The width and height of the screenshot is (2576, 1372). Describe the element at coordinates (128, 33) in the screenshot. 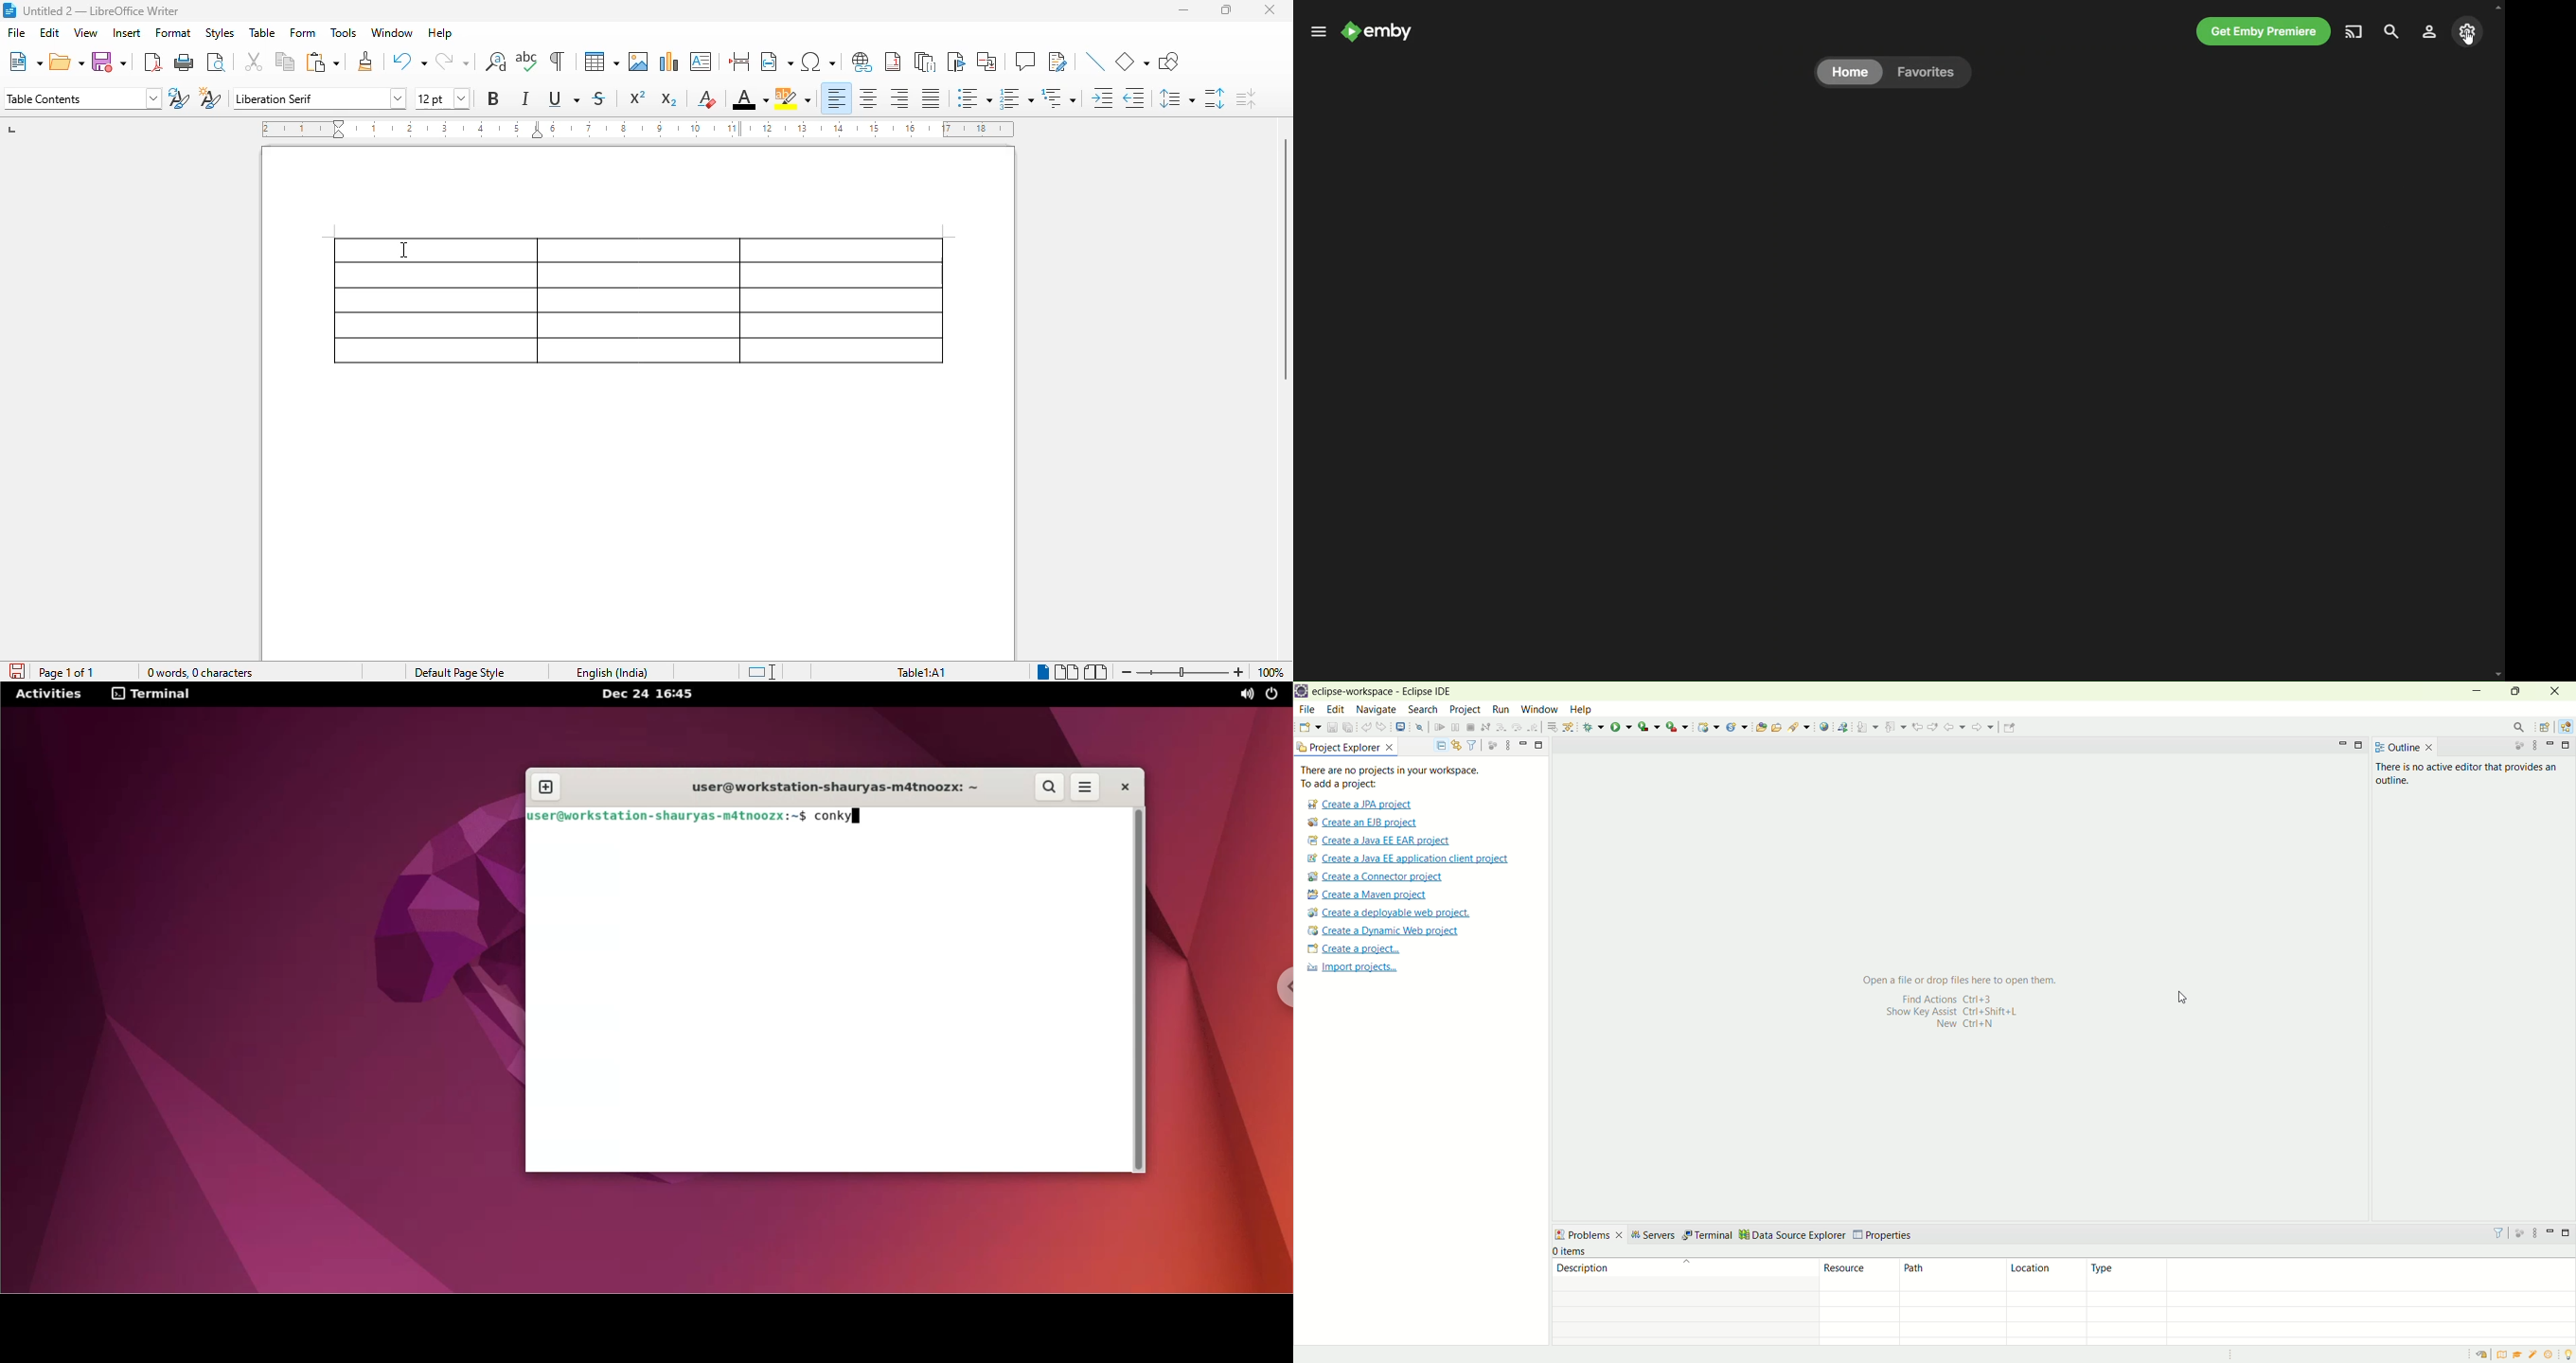

I see `insert` at that location.